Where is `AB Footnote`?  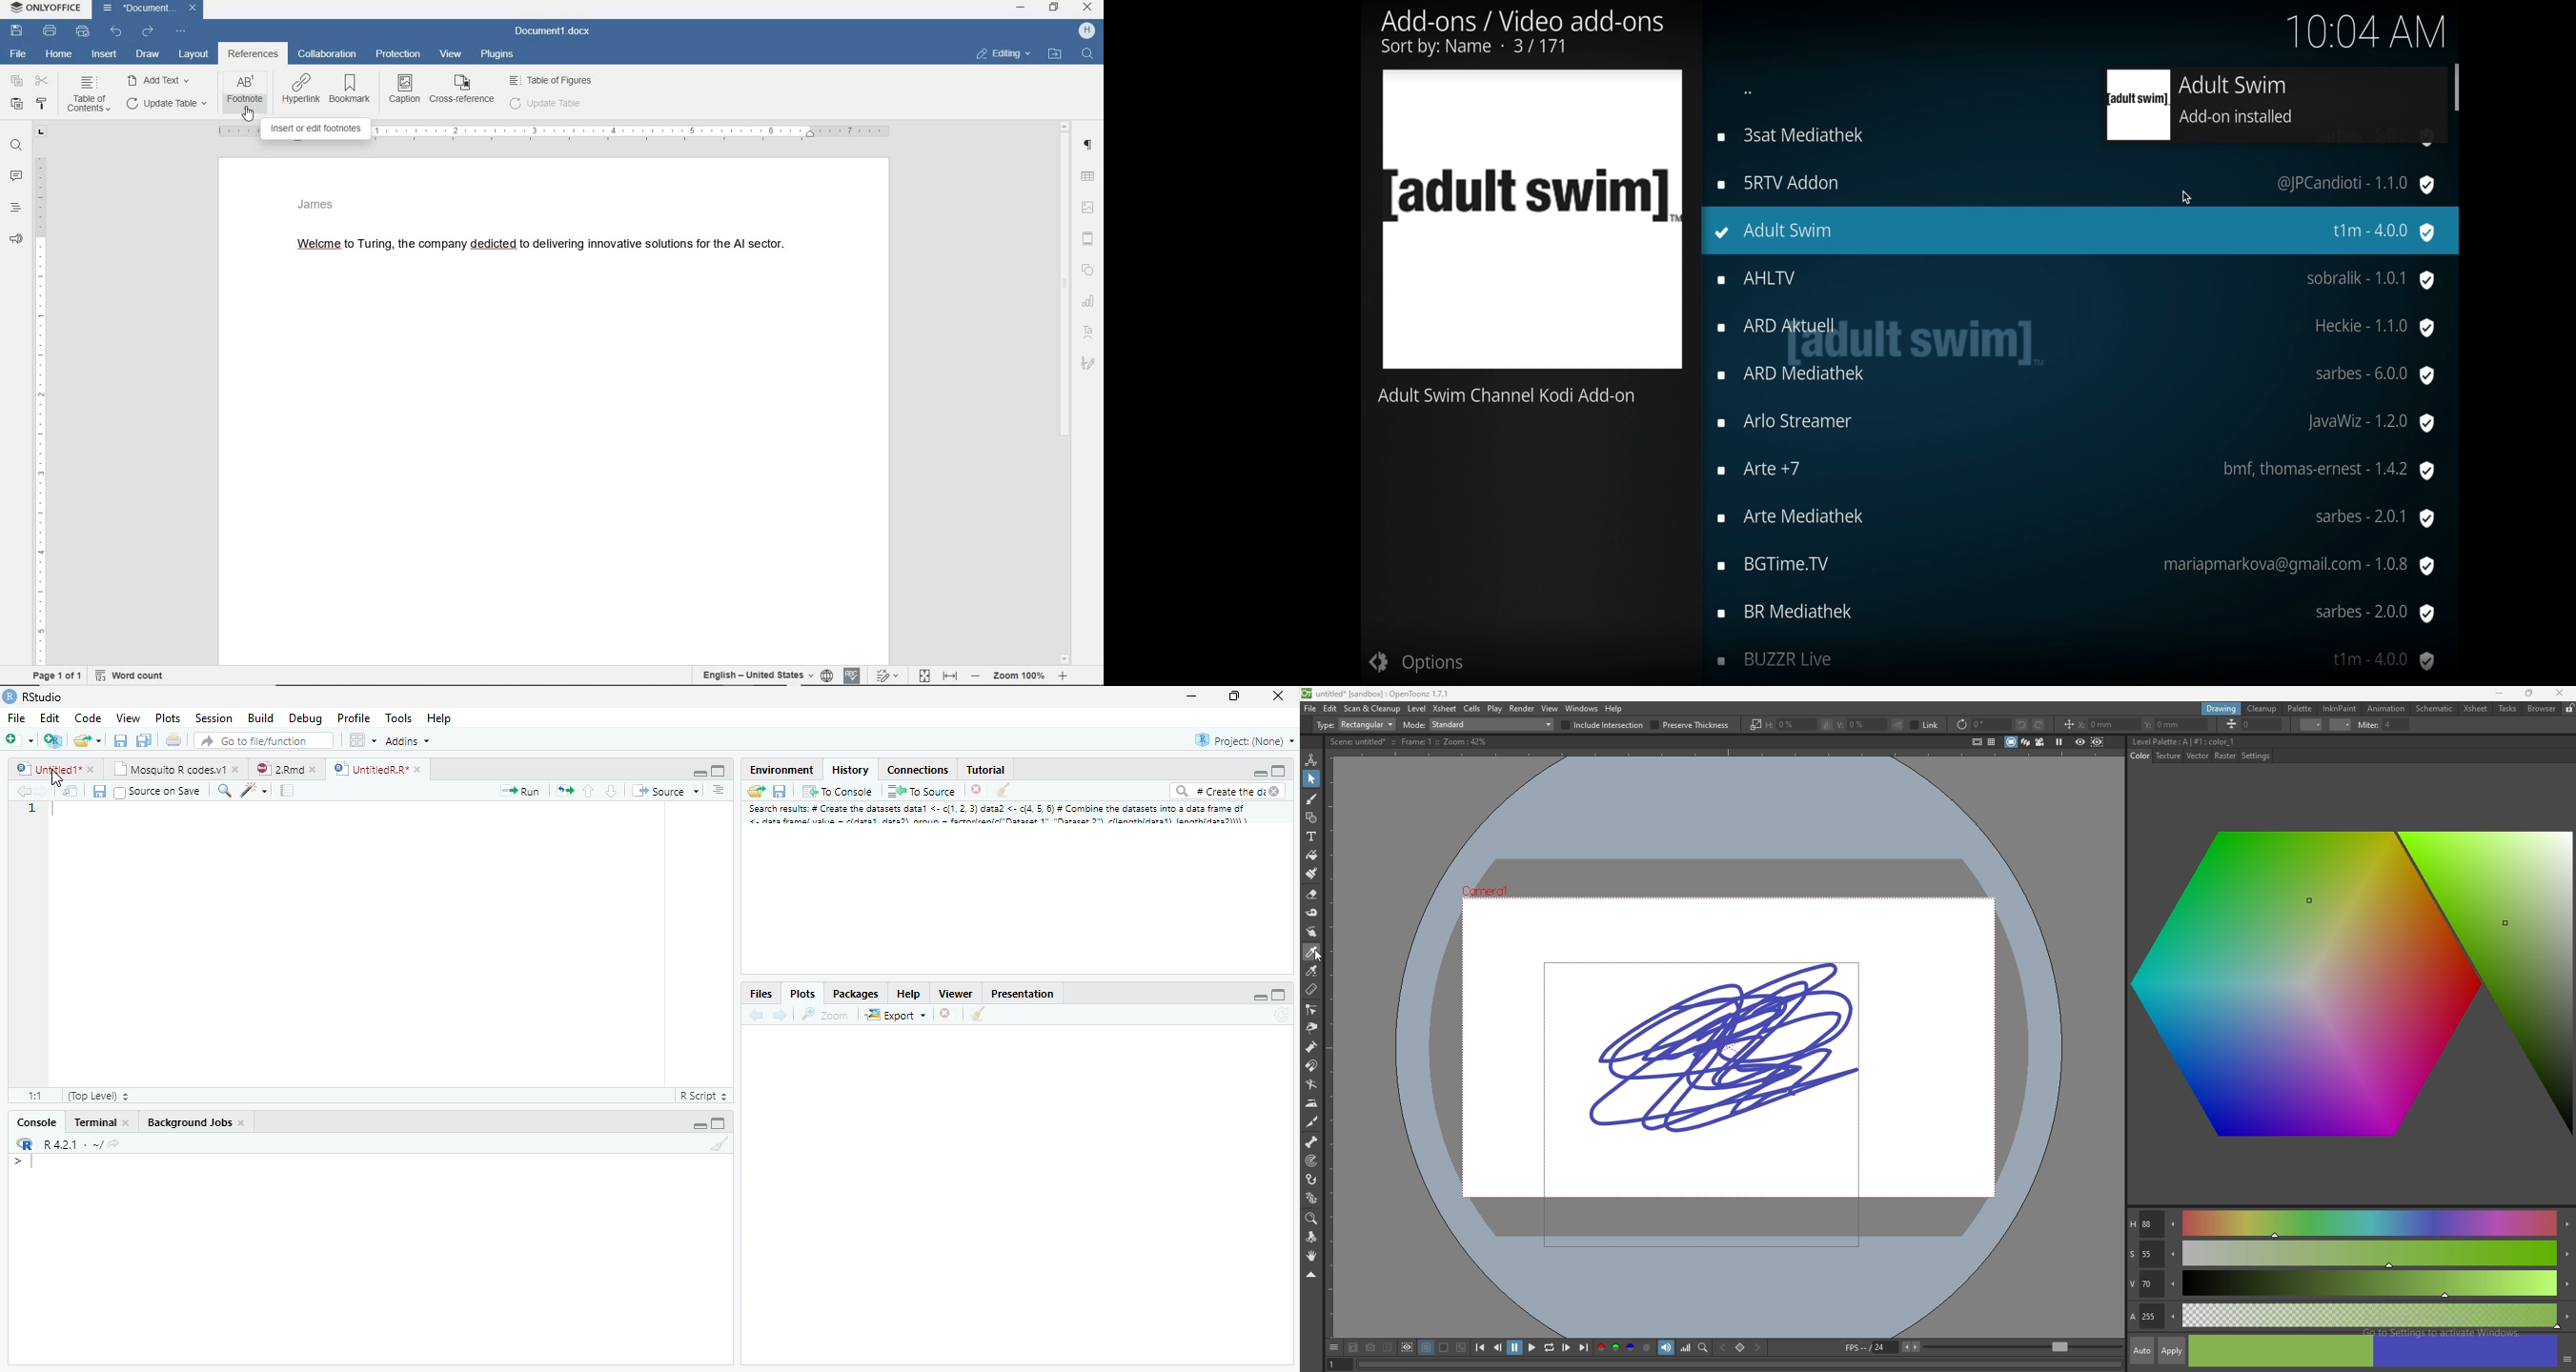 AB Footnote is located at coordinates (245, 93).